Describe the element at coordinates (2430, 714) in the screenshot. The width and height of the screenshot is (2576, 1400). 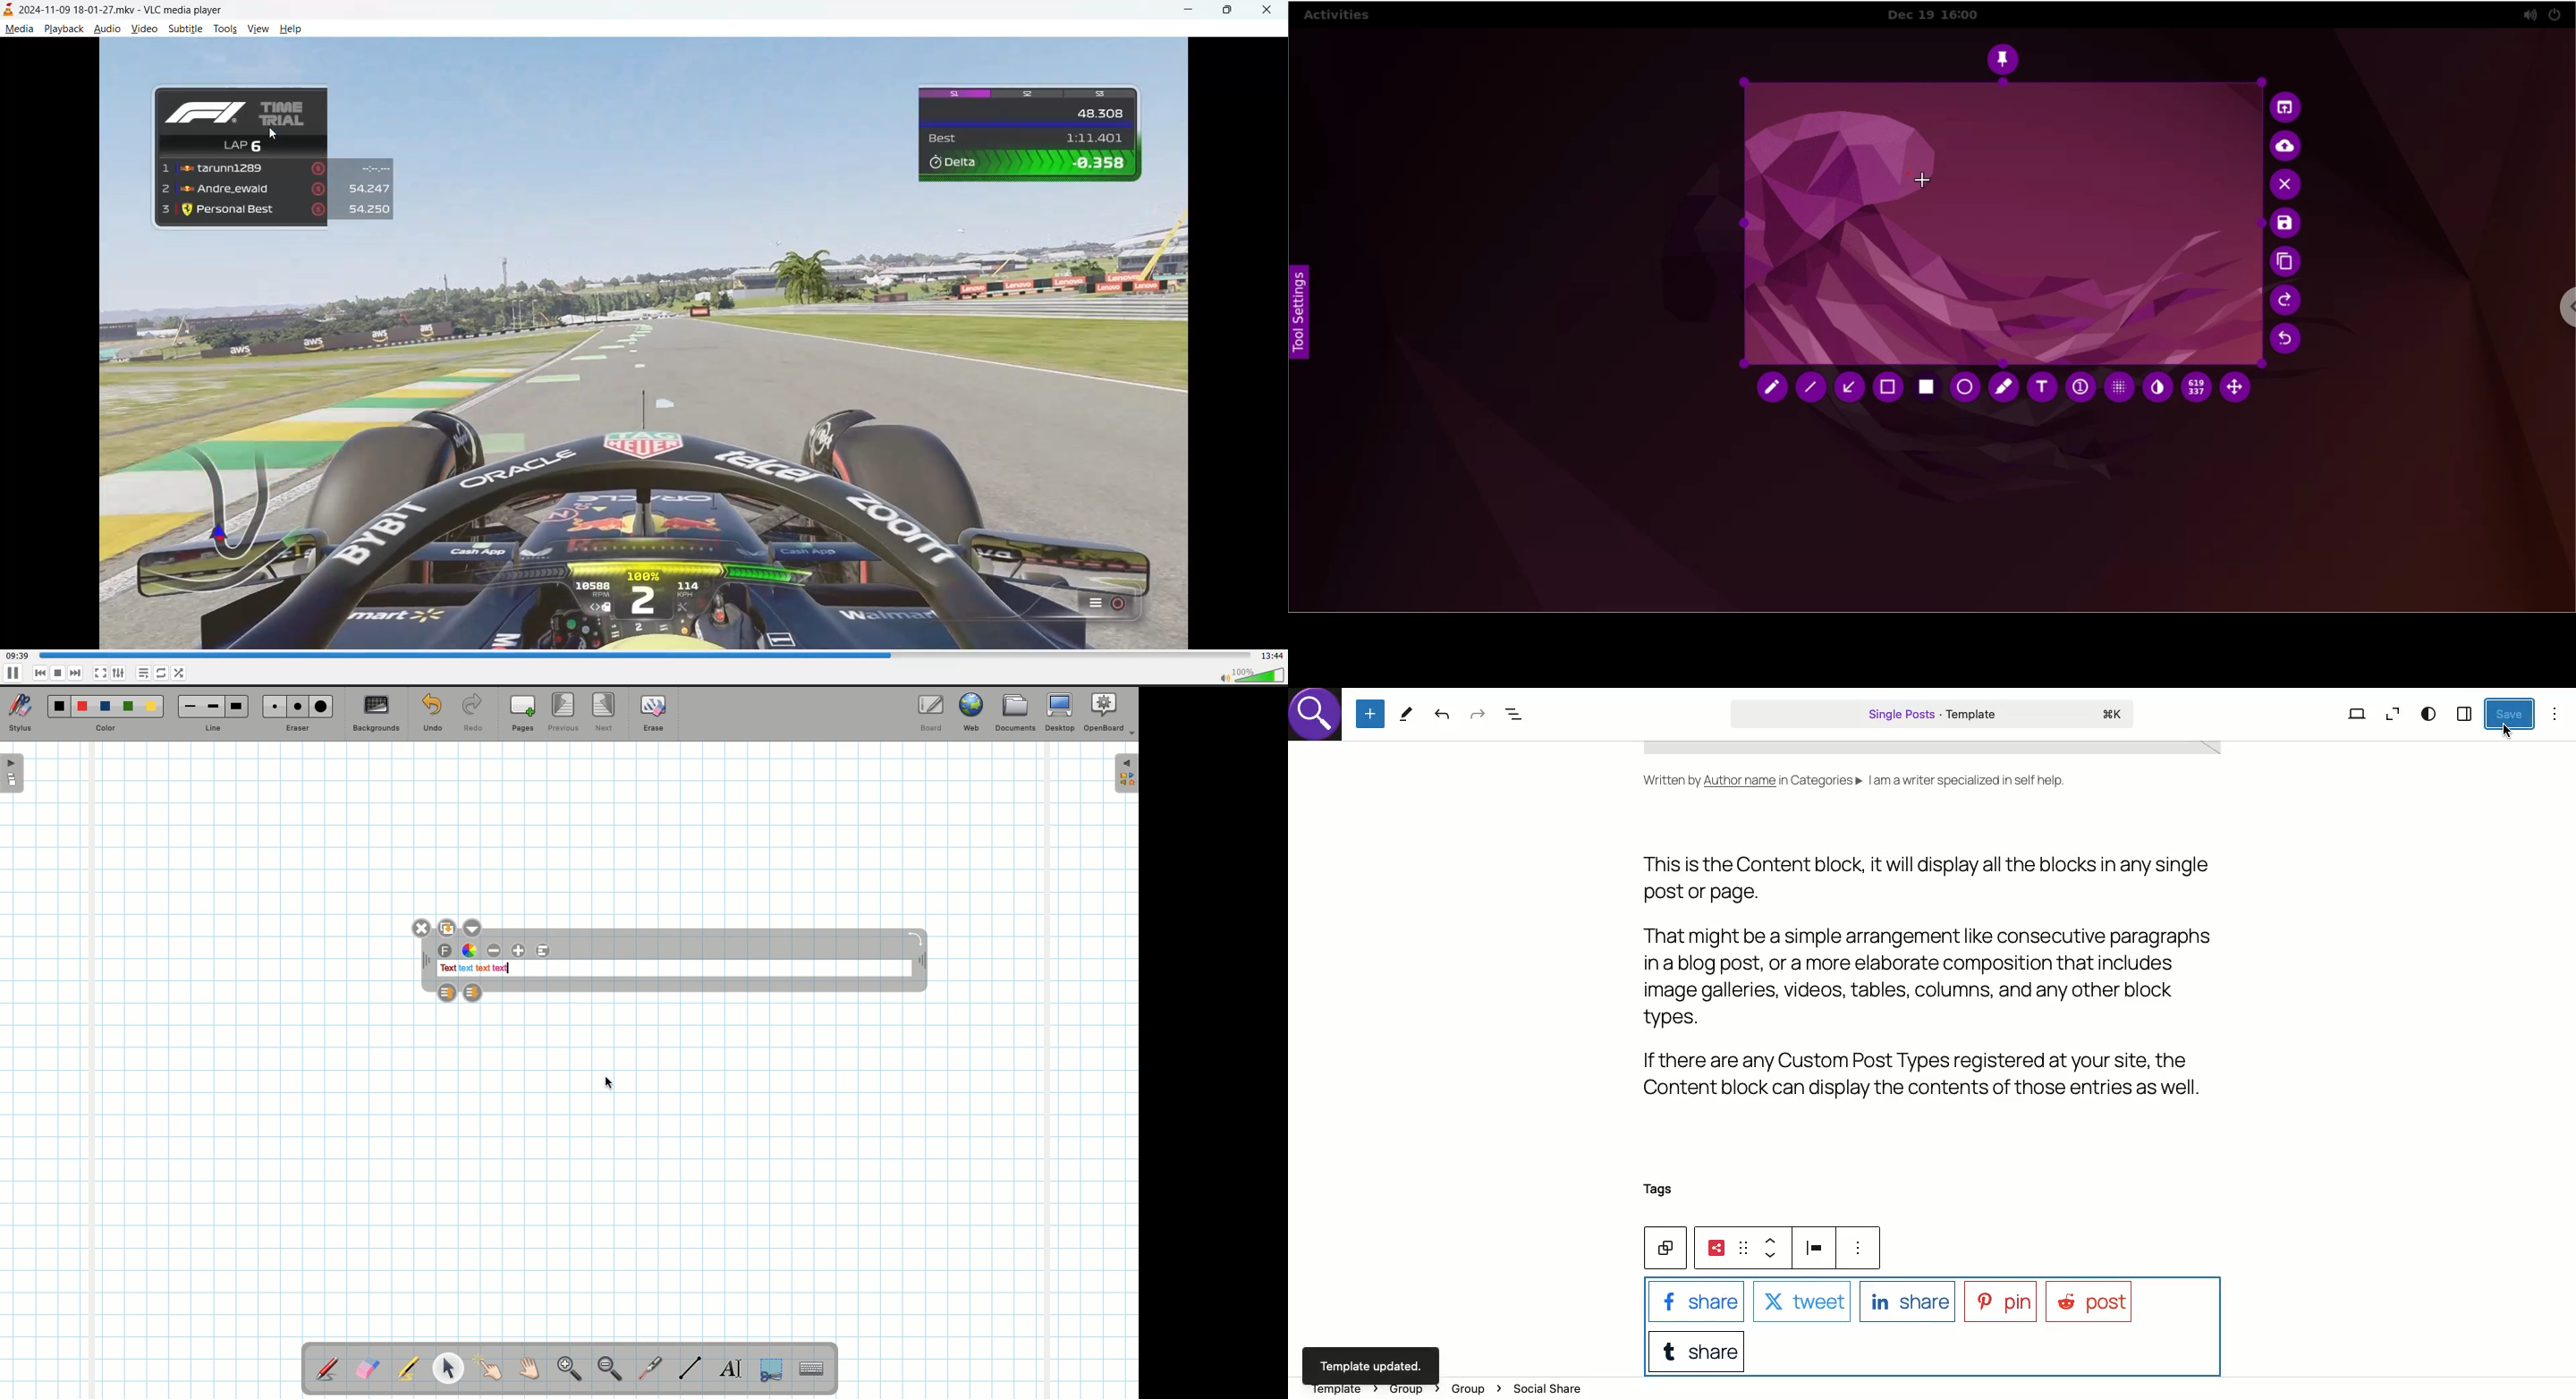
I see `Style` at that location.